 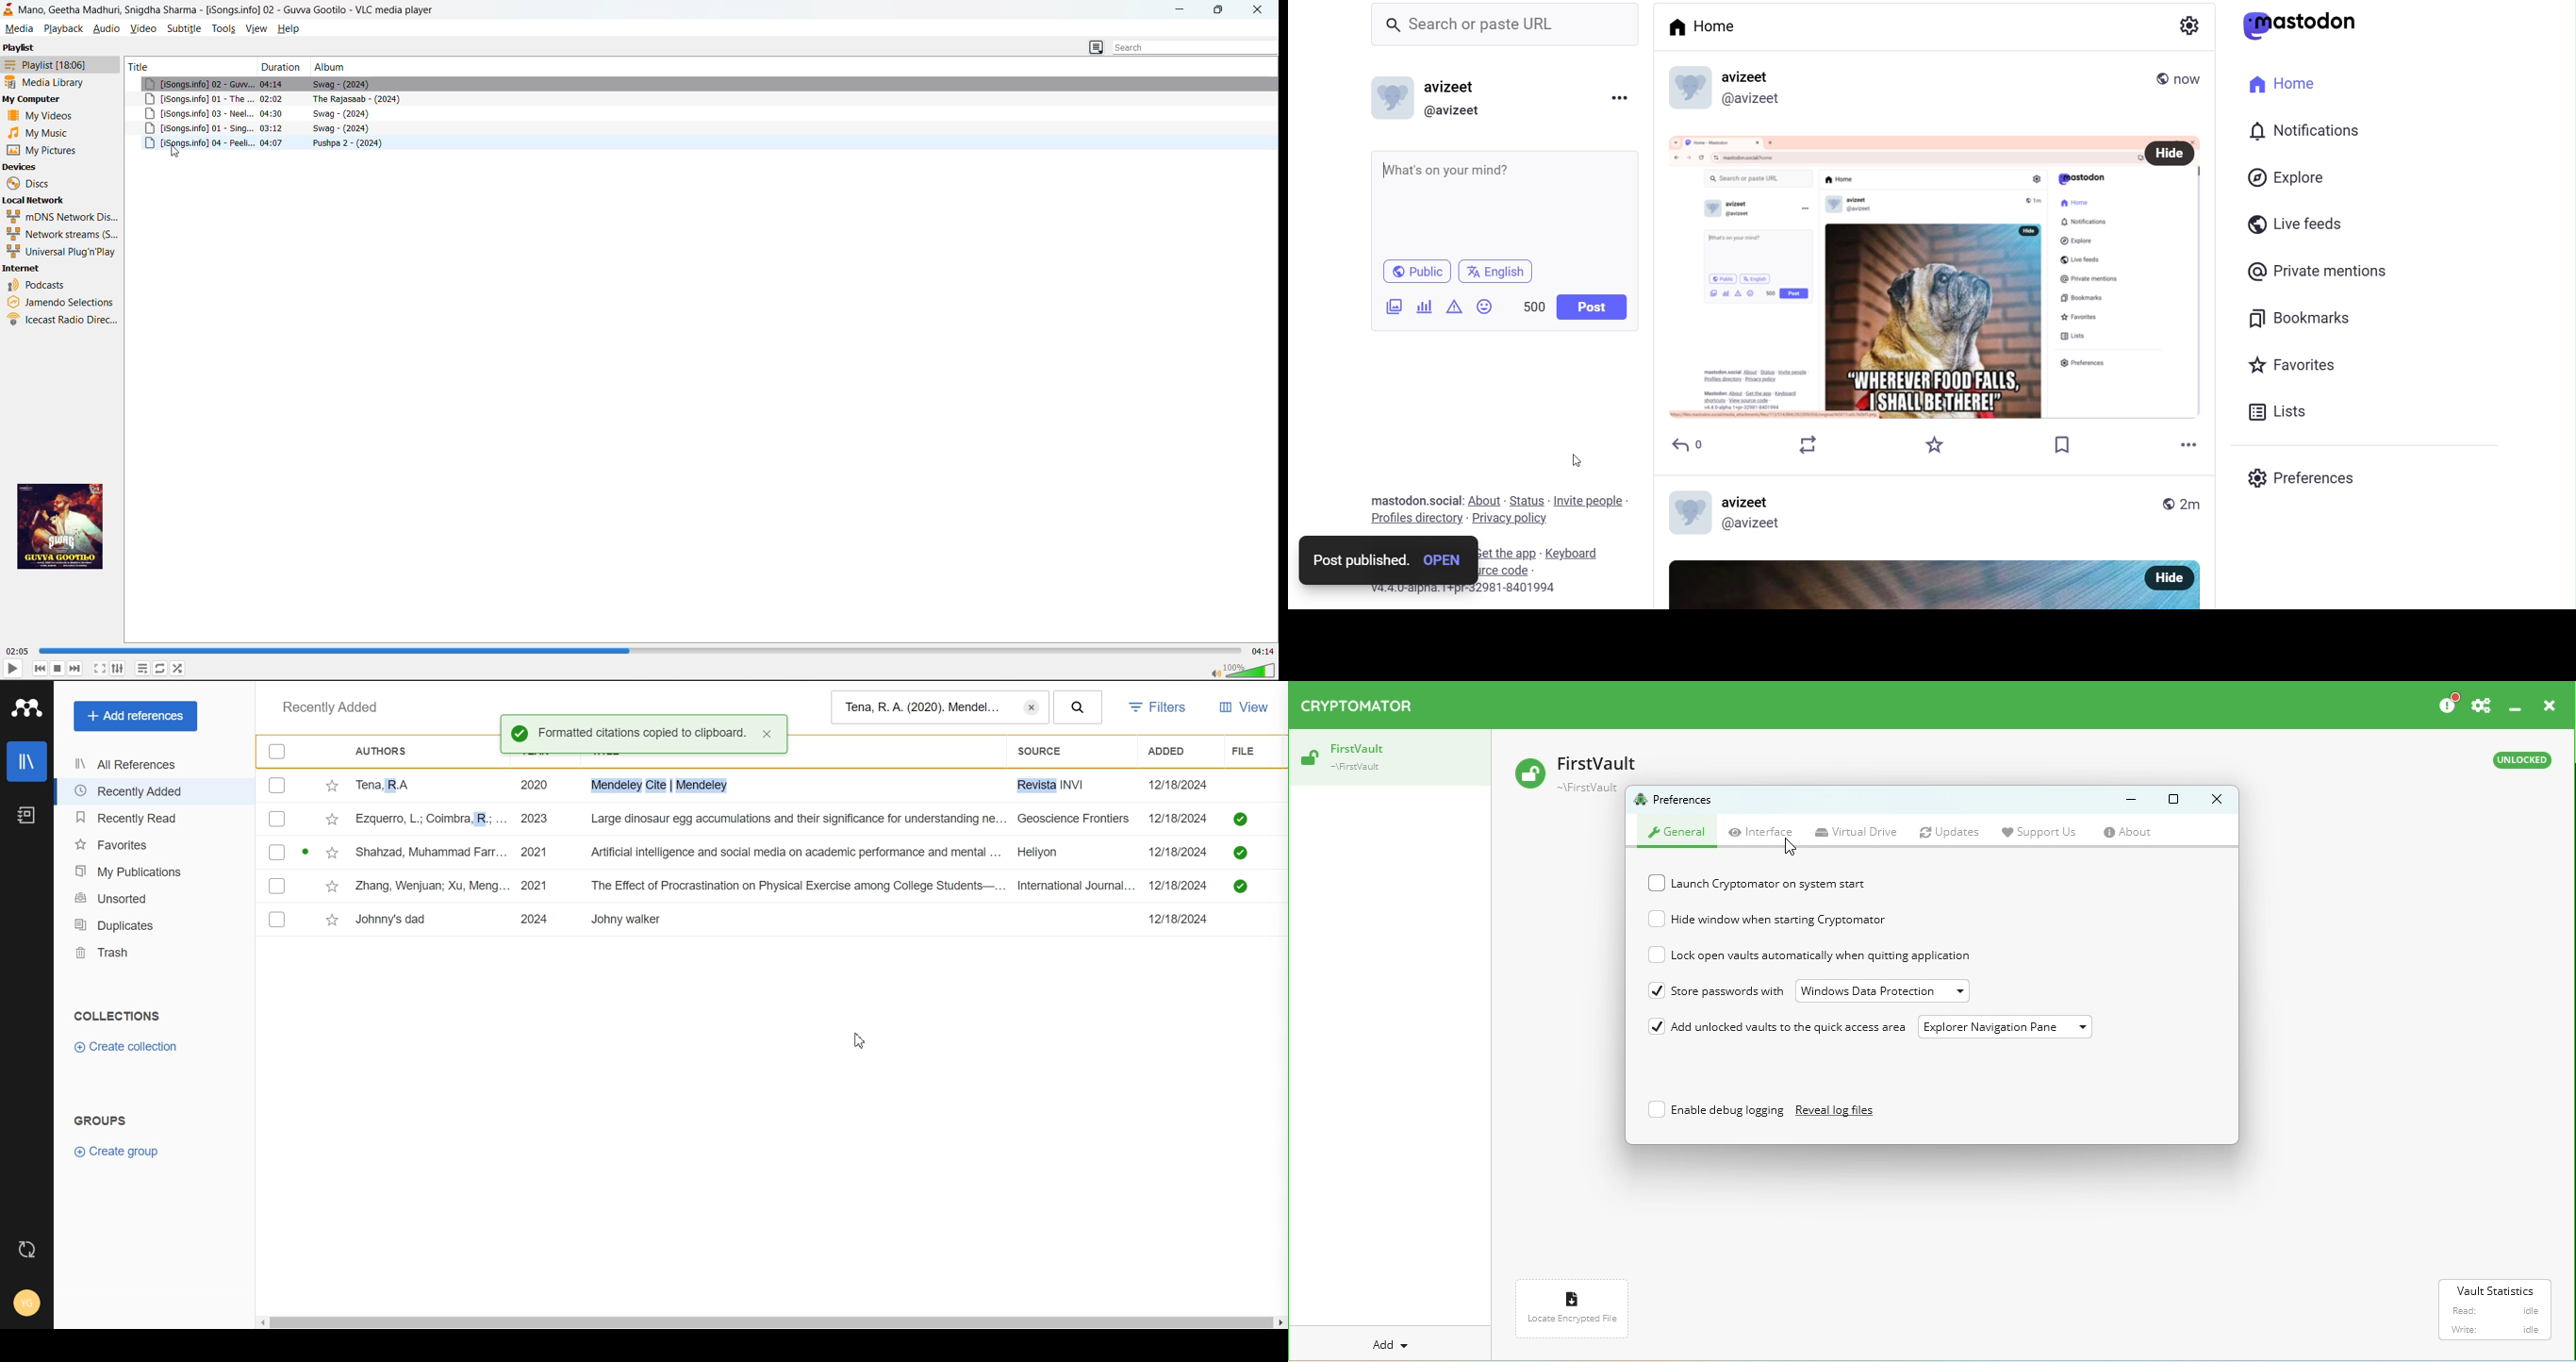 What do you see at coordinates (277, 920) in the screenshot?
I see `Checkbox` at bounding box center [277, 920].